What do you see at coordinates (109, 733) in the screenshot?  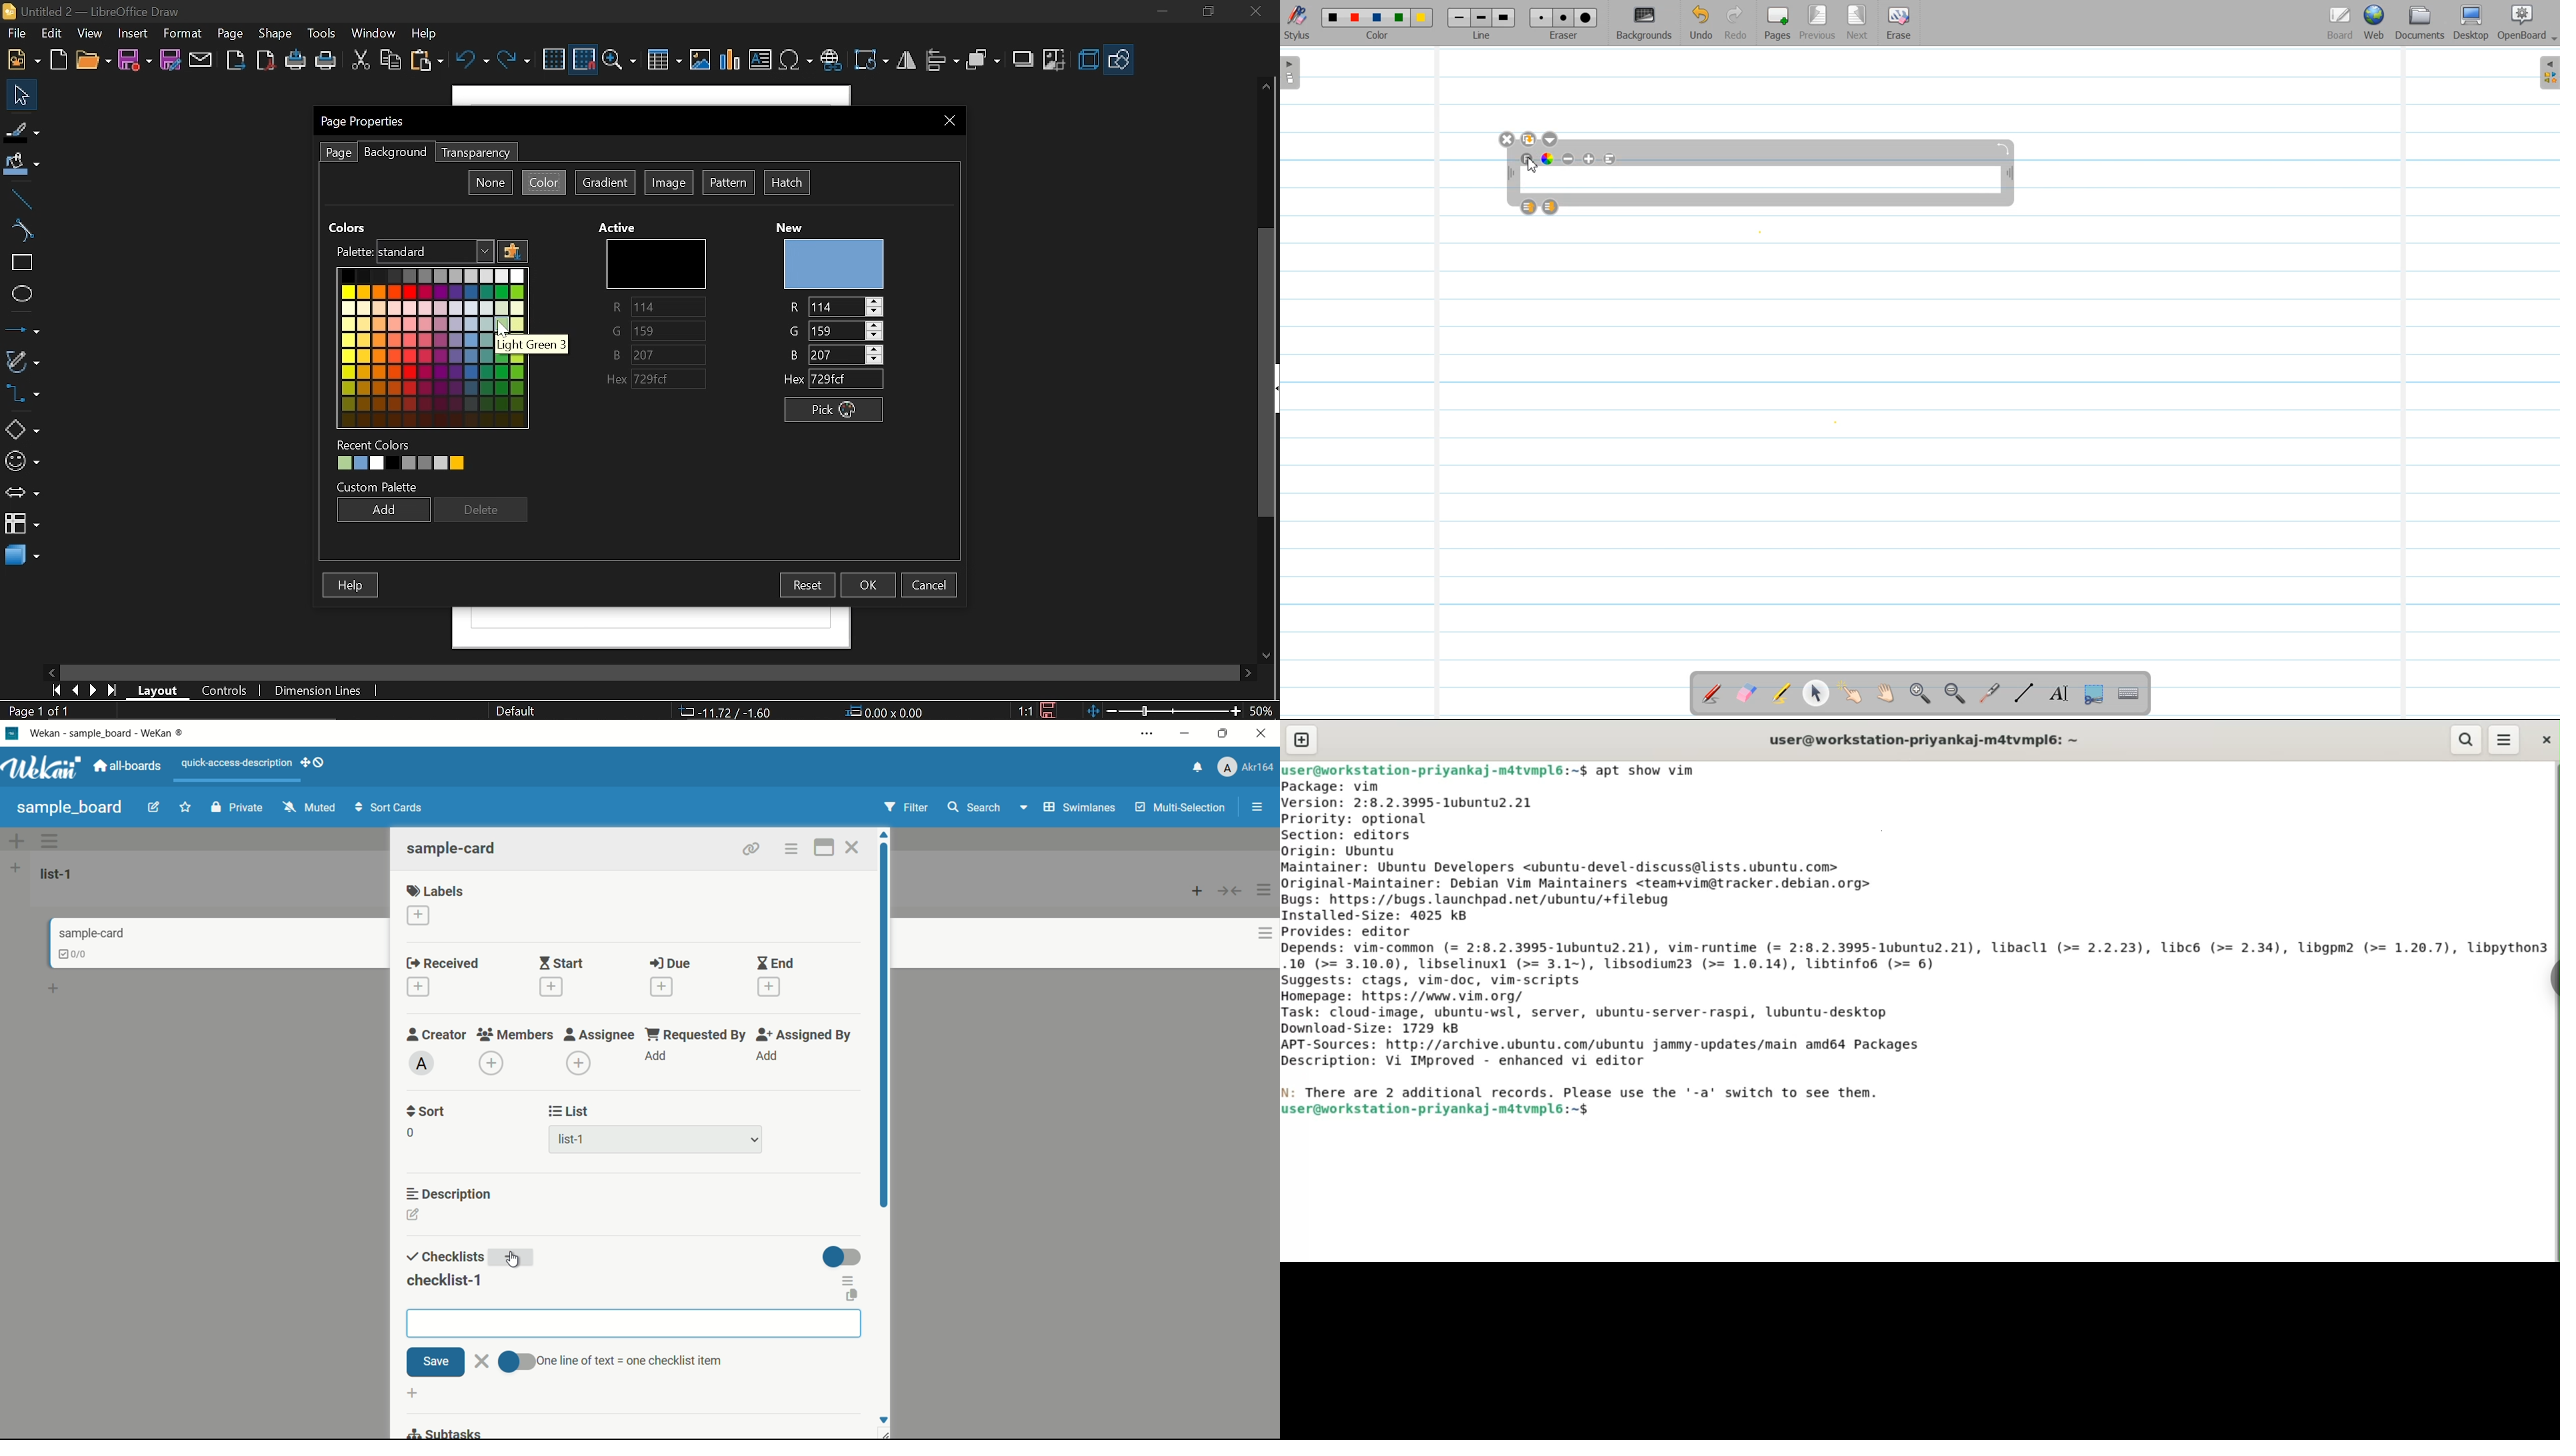 I see `app name` at bounding box center [109, 733].